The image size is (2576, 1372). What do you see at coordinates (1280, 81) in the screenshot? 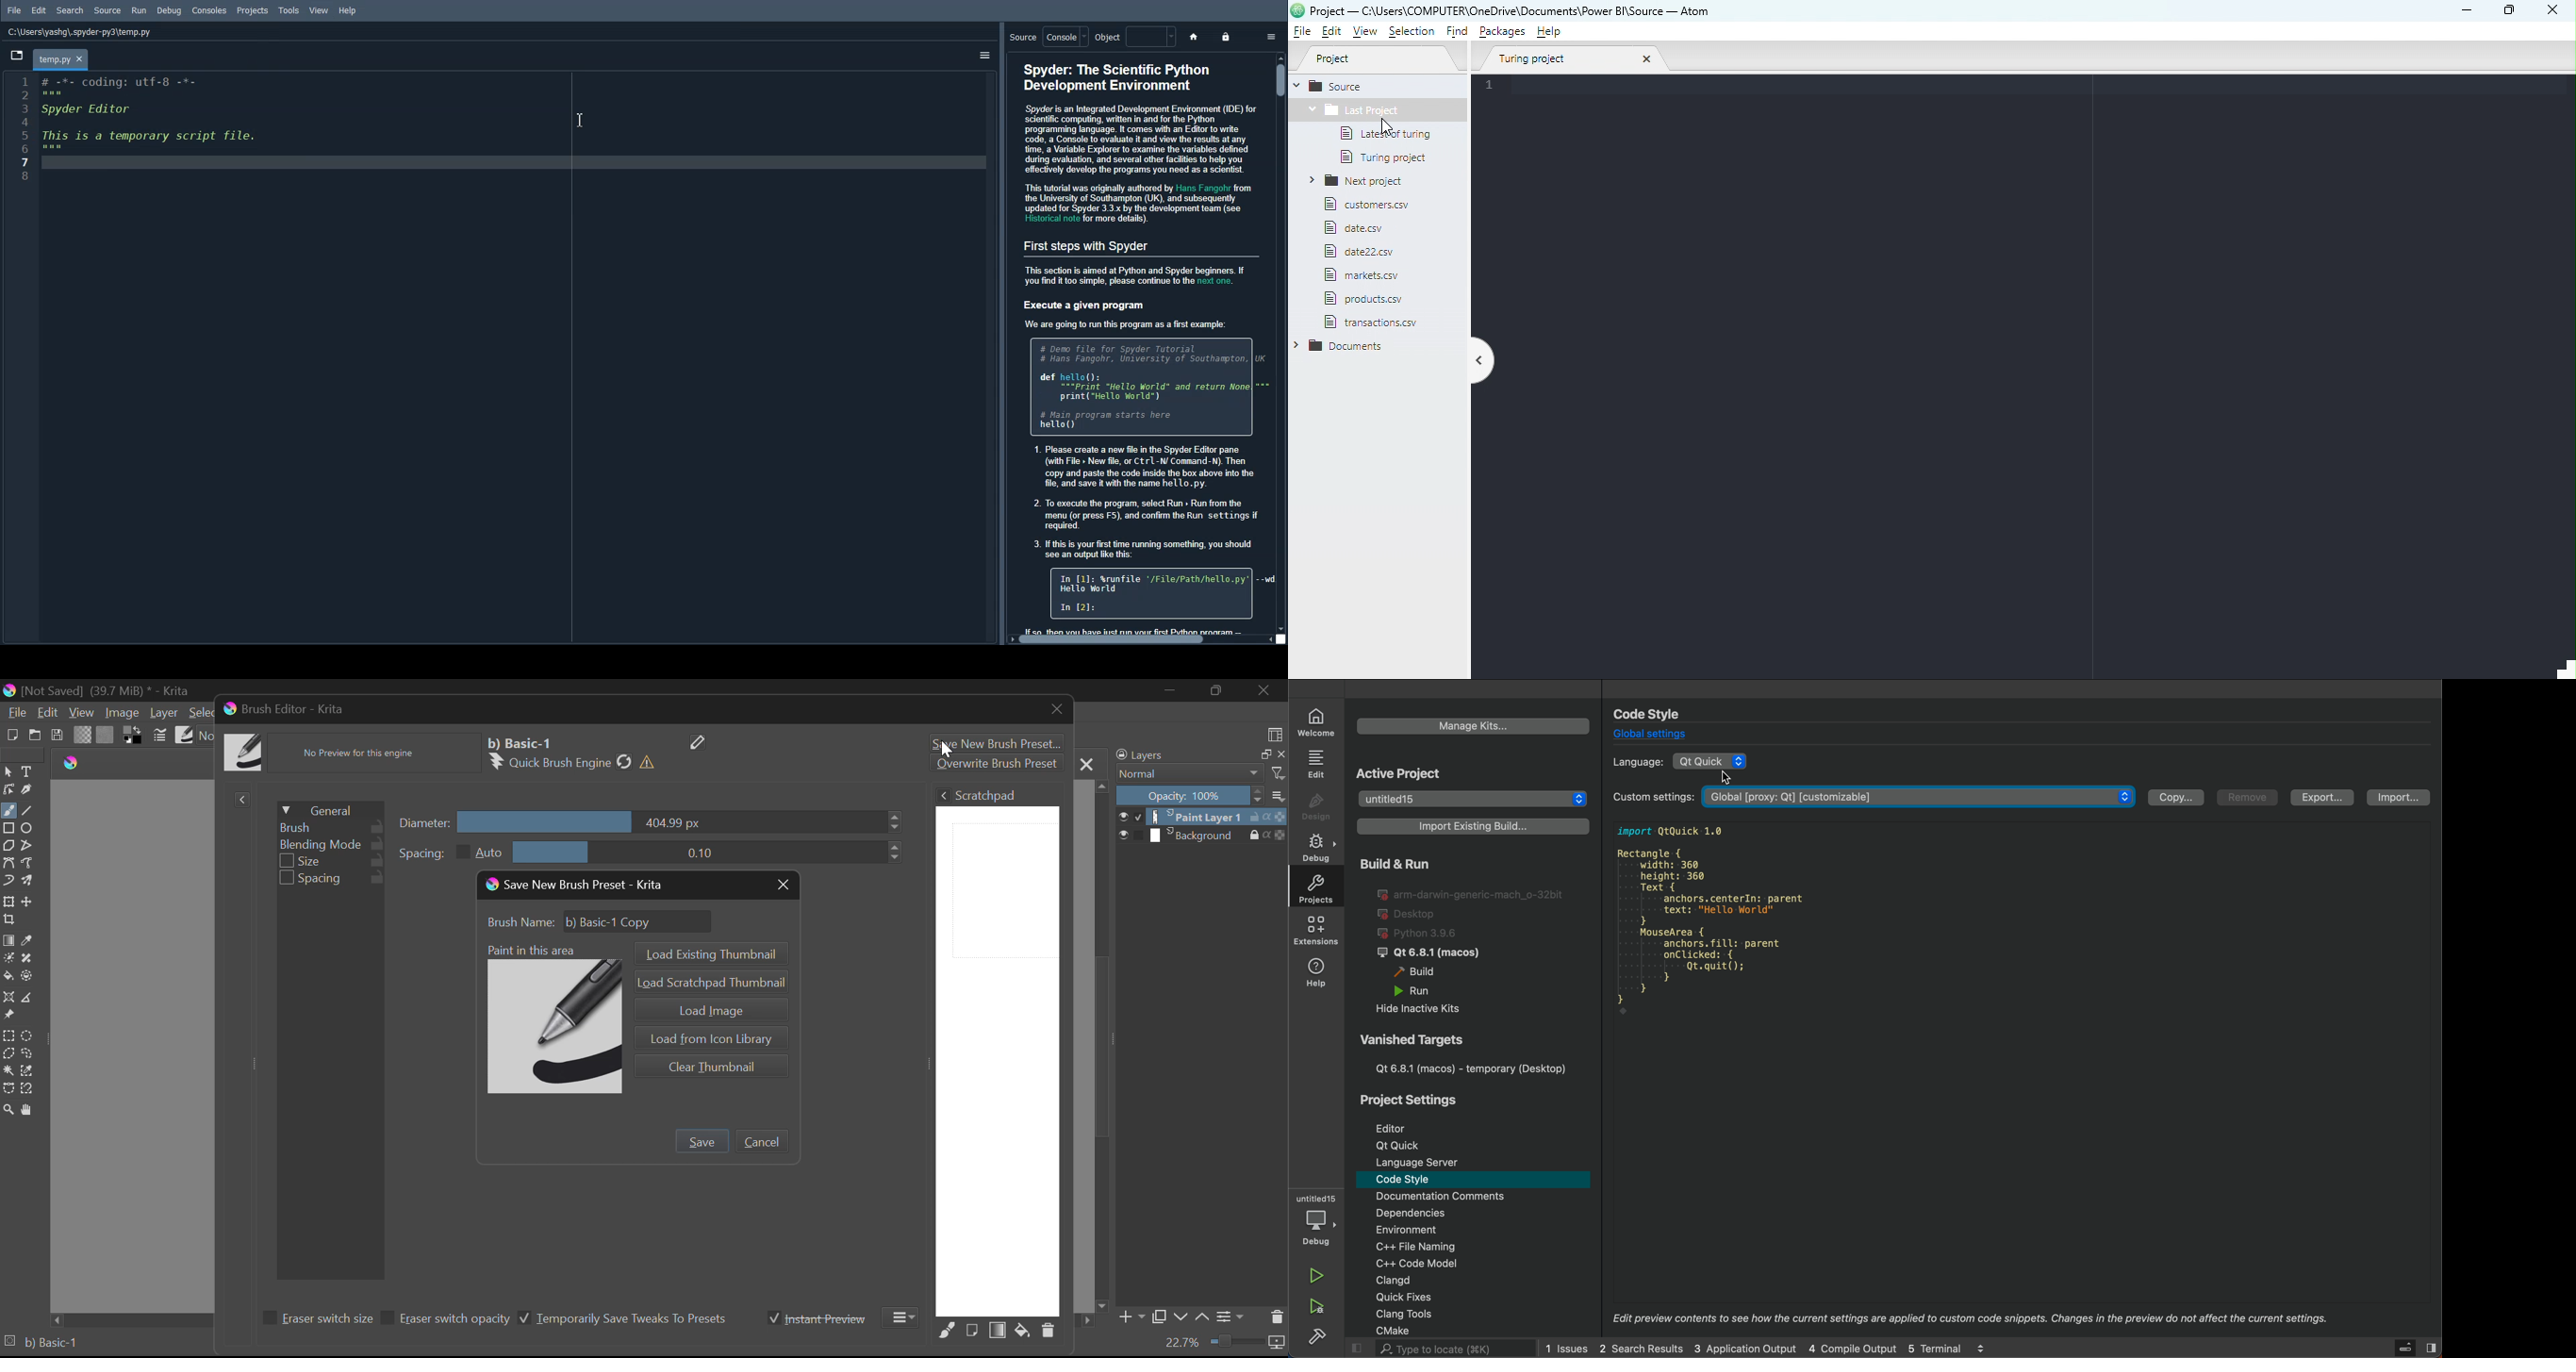
I see `Vertical scroll bar` at bounding box center [1280, 81].